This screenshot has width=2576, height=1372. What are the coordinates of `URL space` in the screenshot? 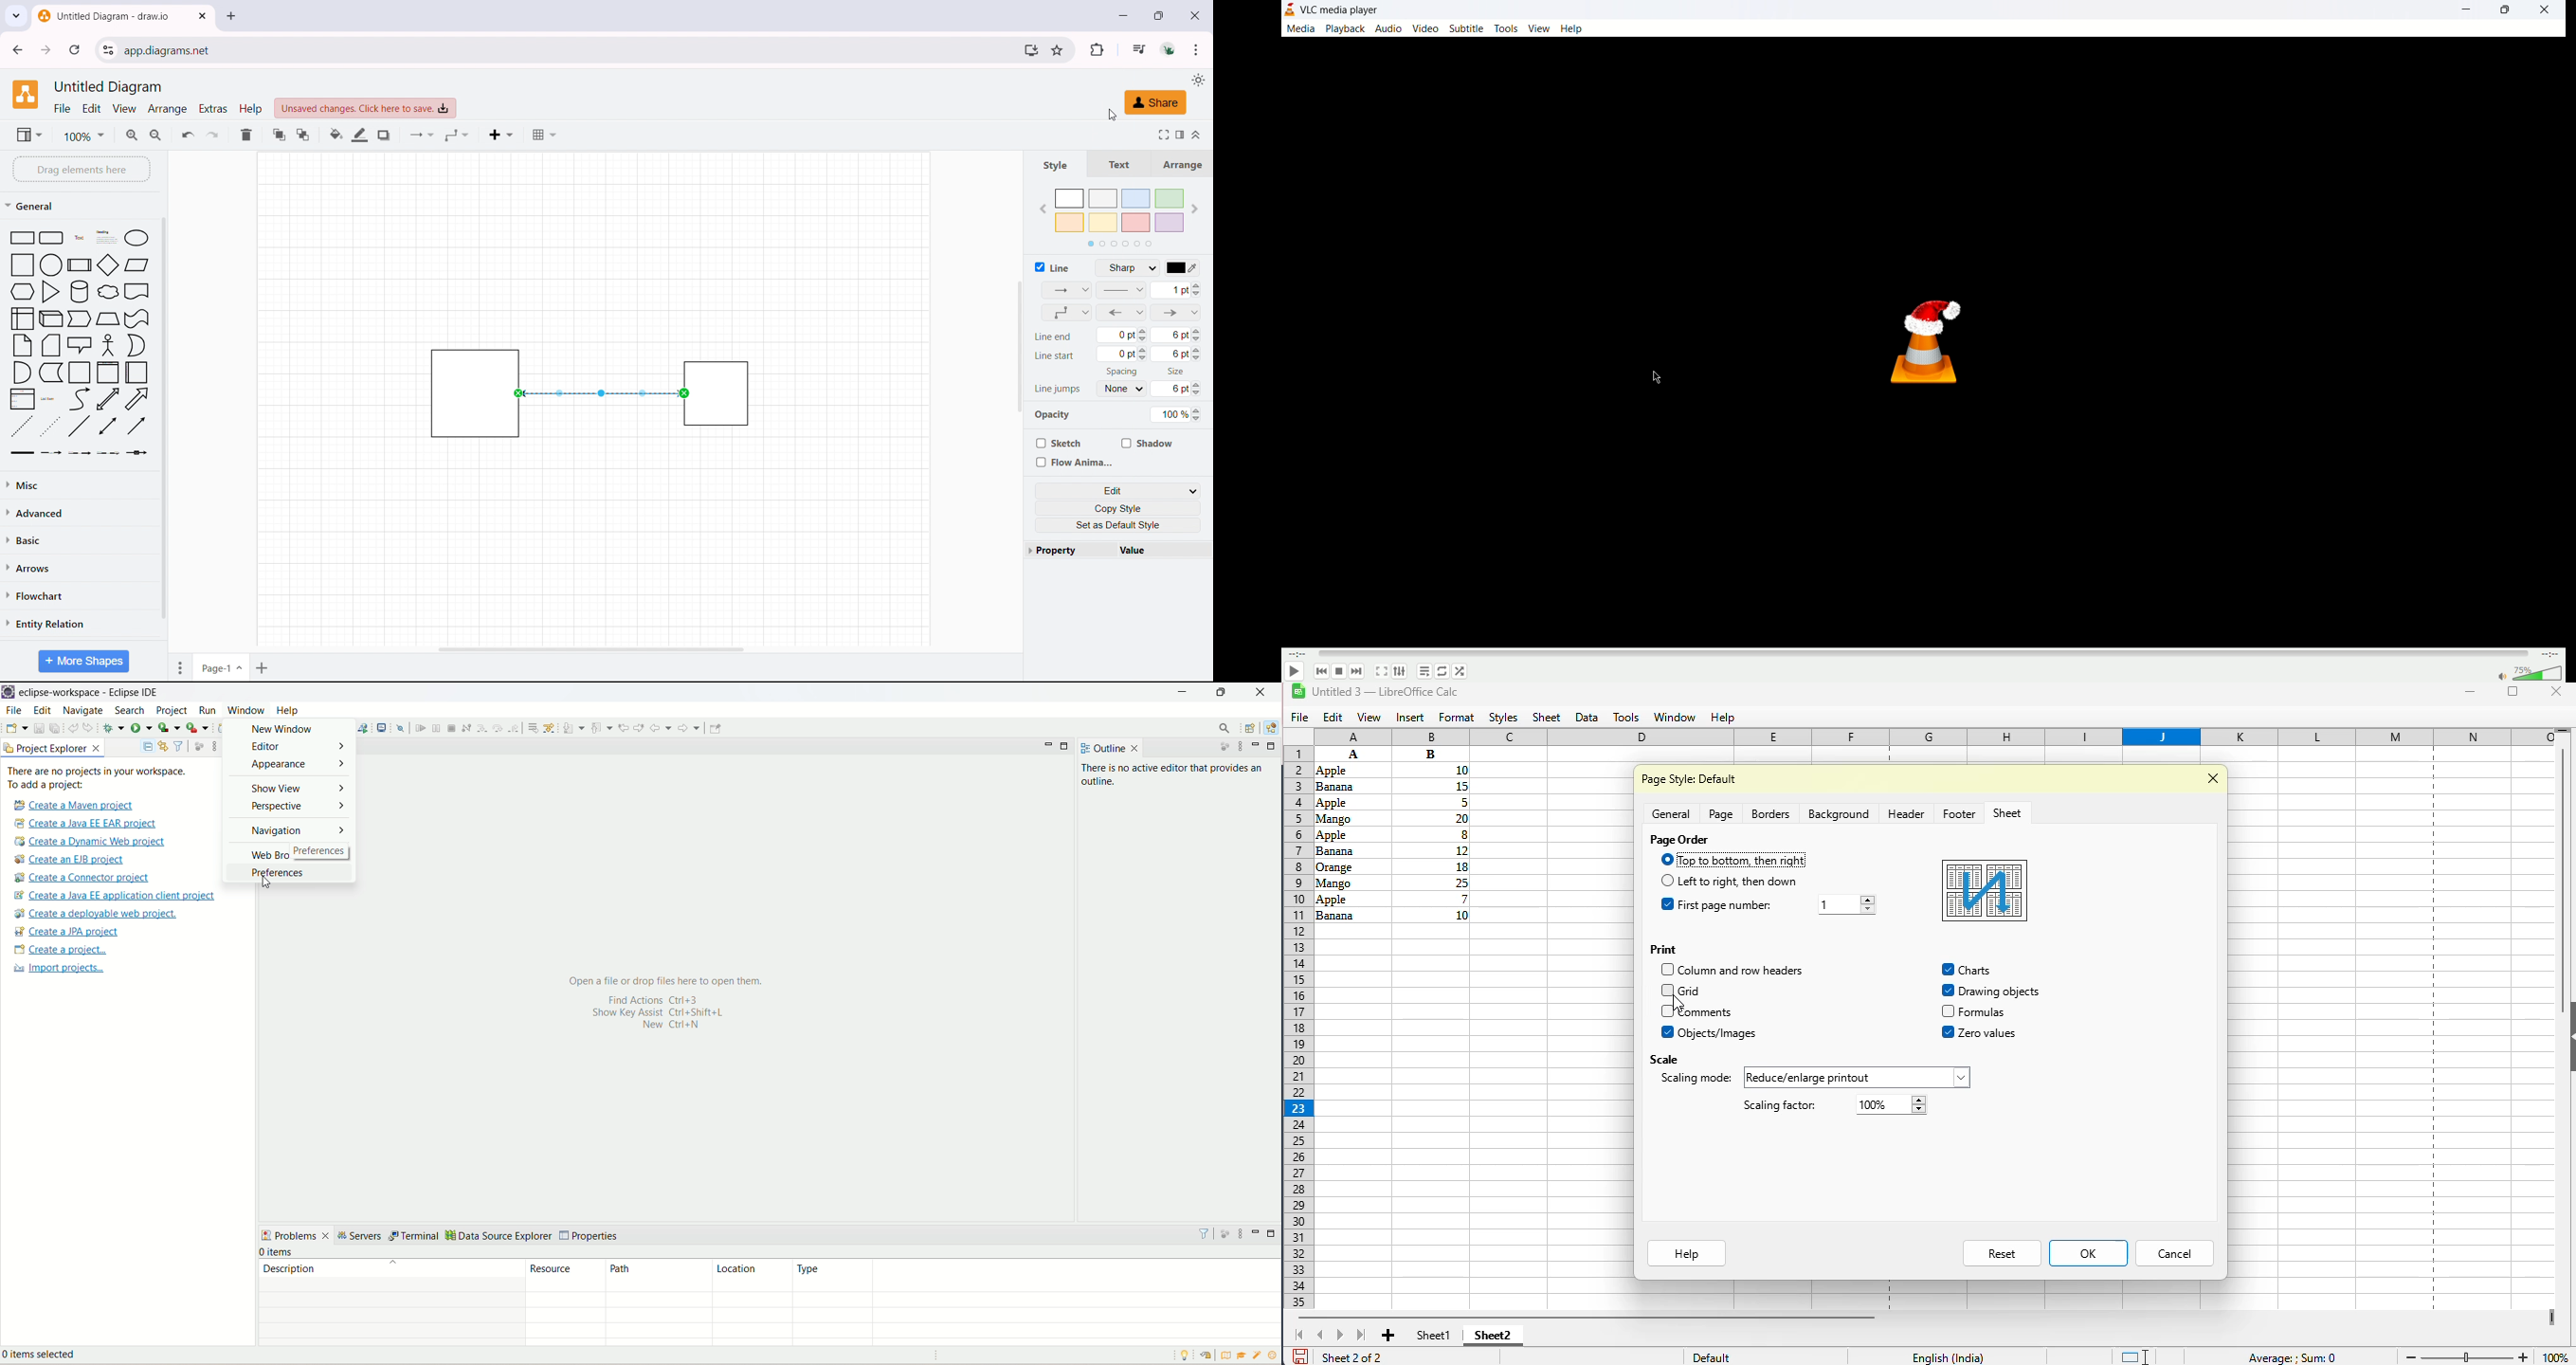 It's located at (569, 49).